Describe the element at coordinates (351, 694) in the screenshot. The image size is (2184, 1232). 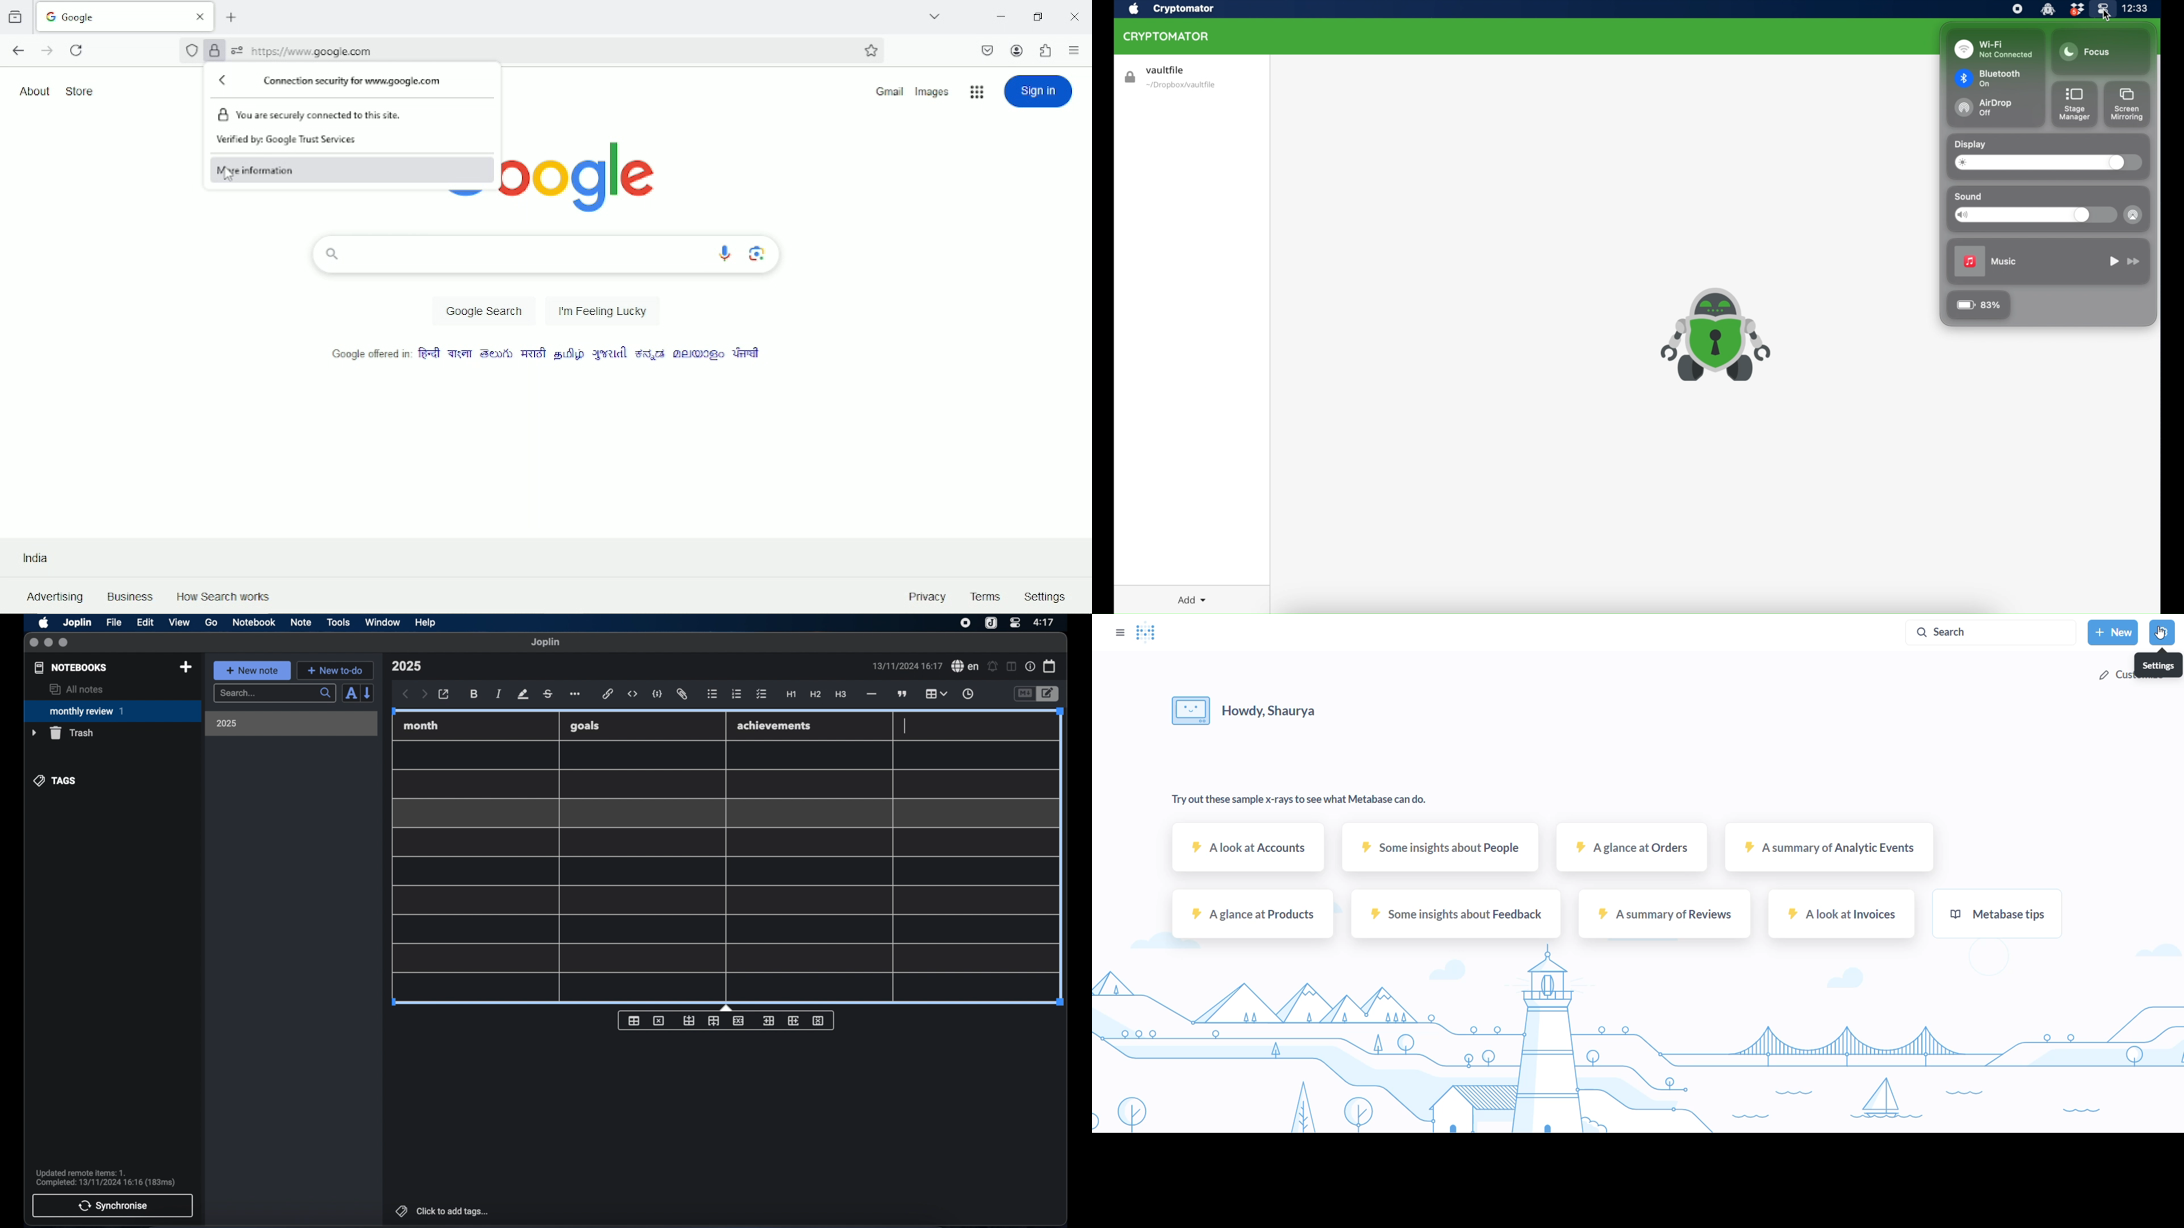
I see `sort order field` at that location.